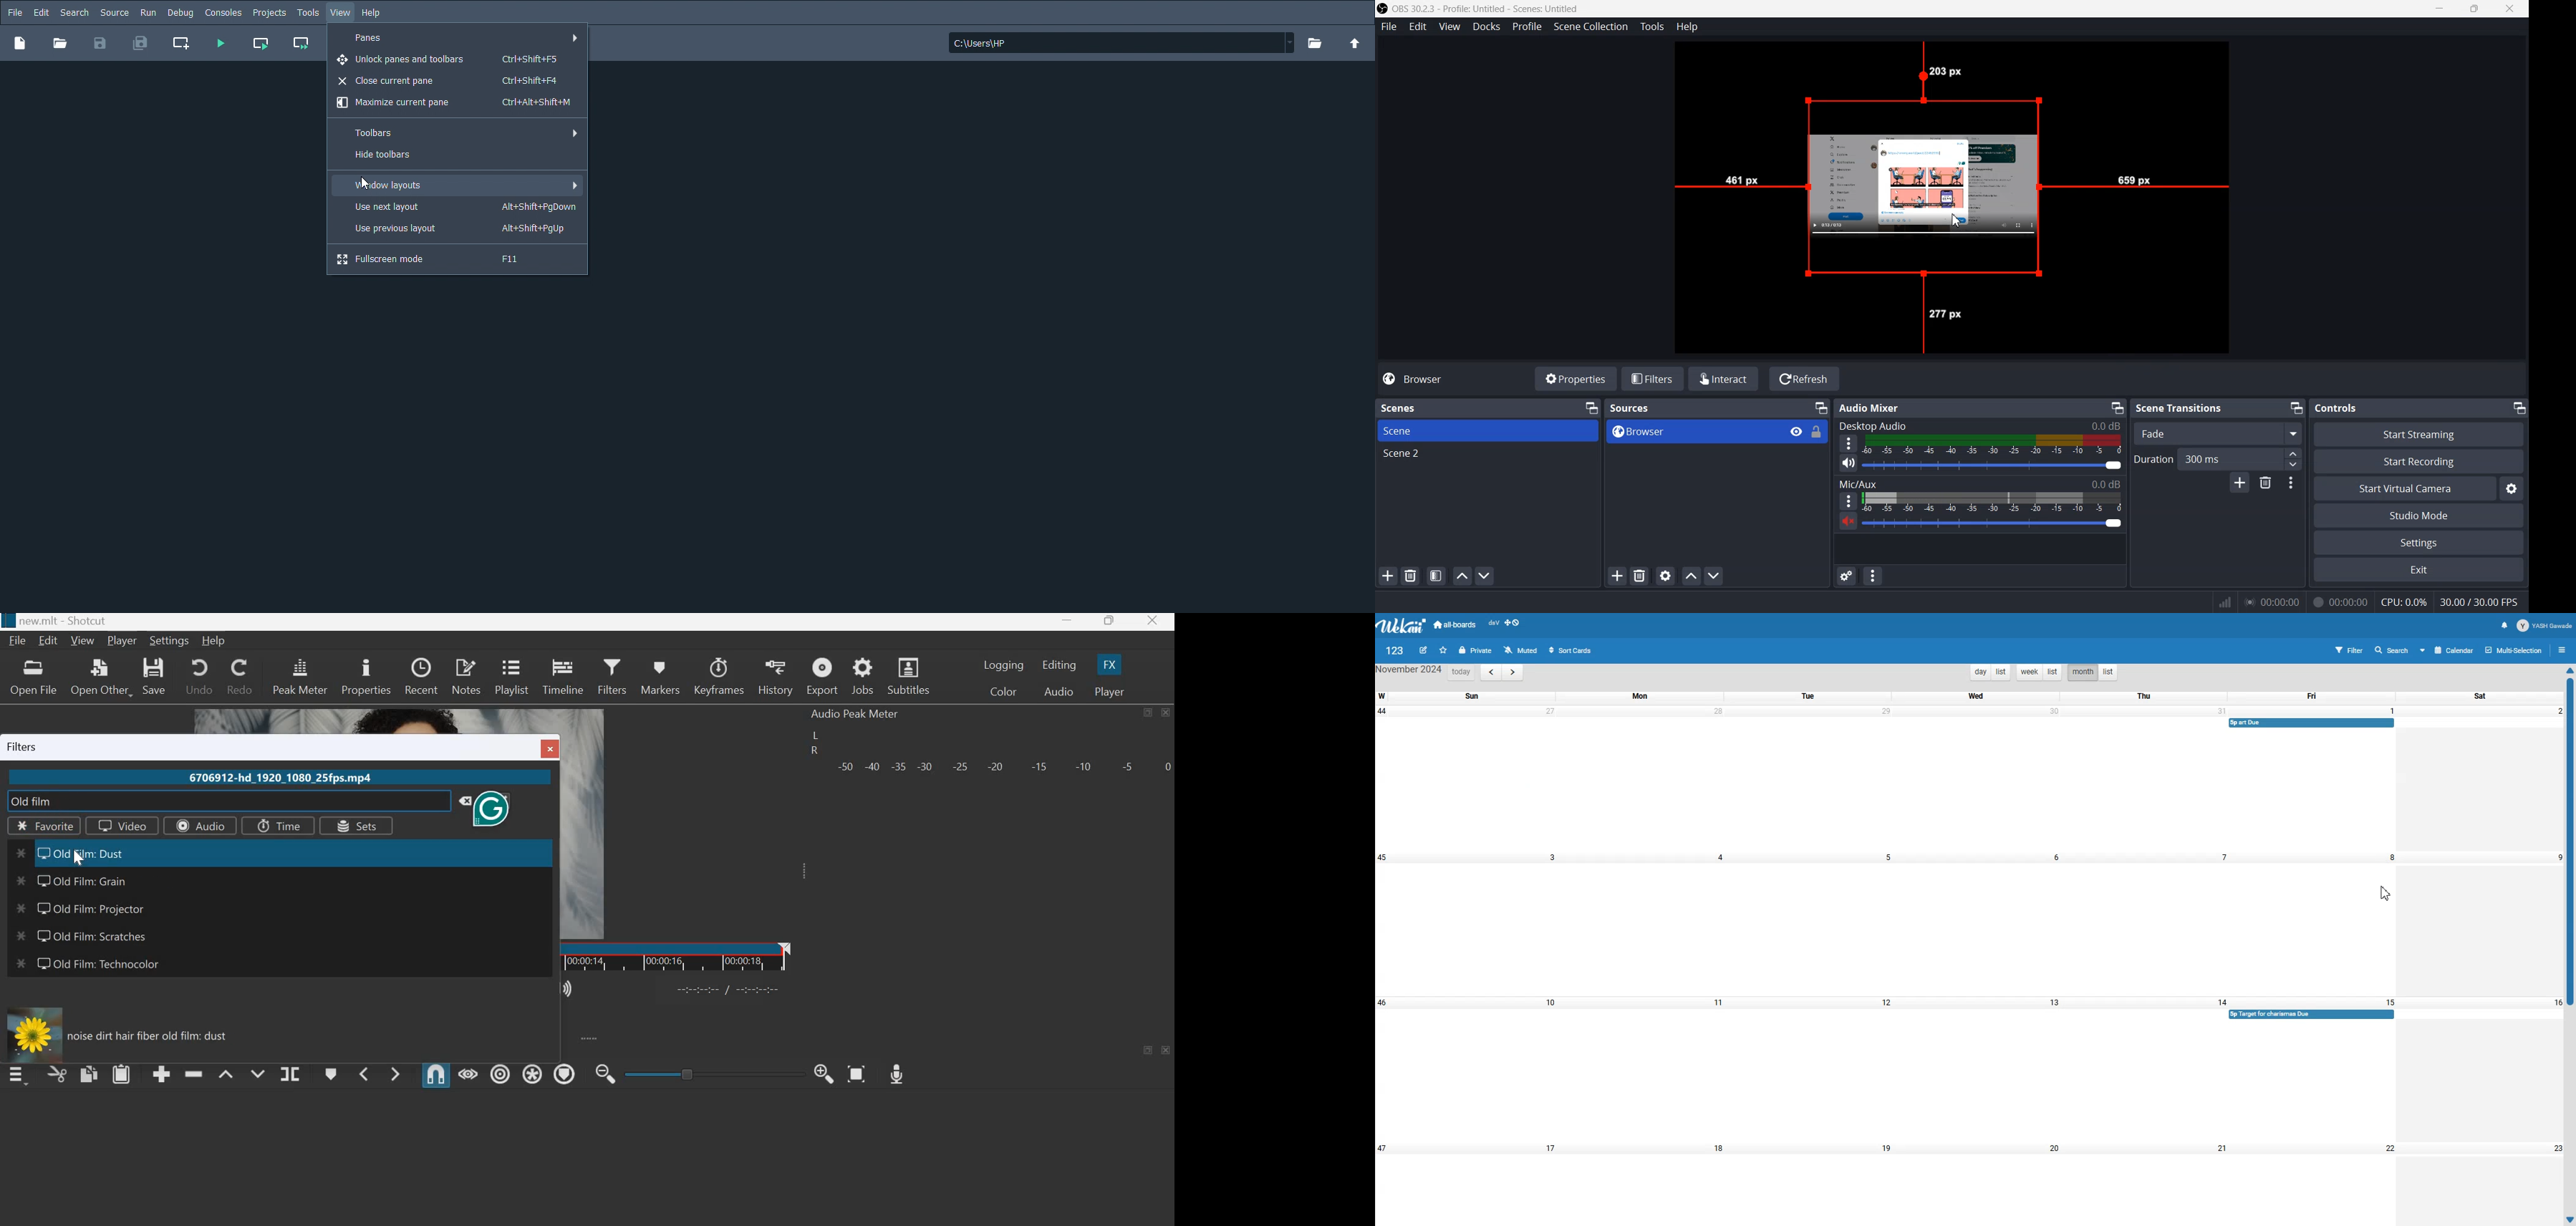 The width and height of the screenshot is (2576, 1232). I want to click on Filters, so click(612, 674).